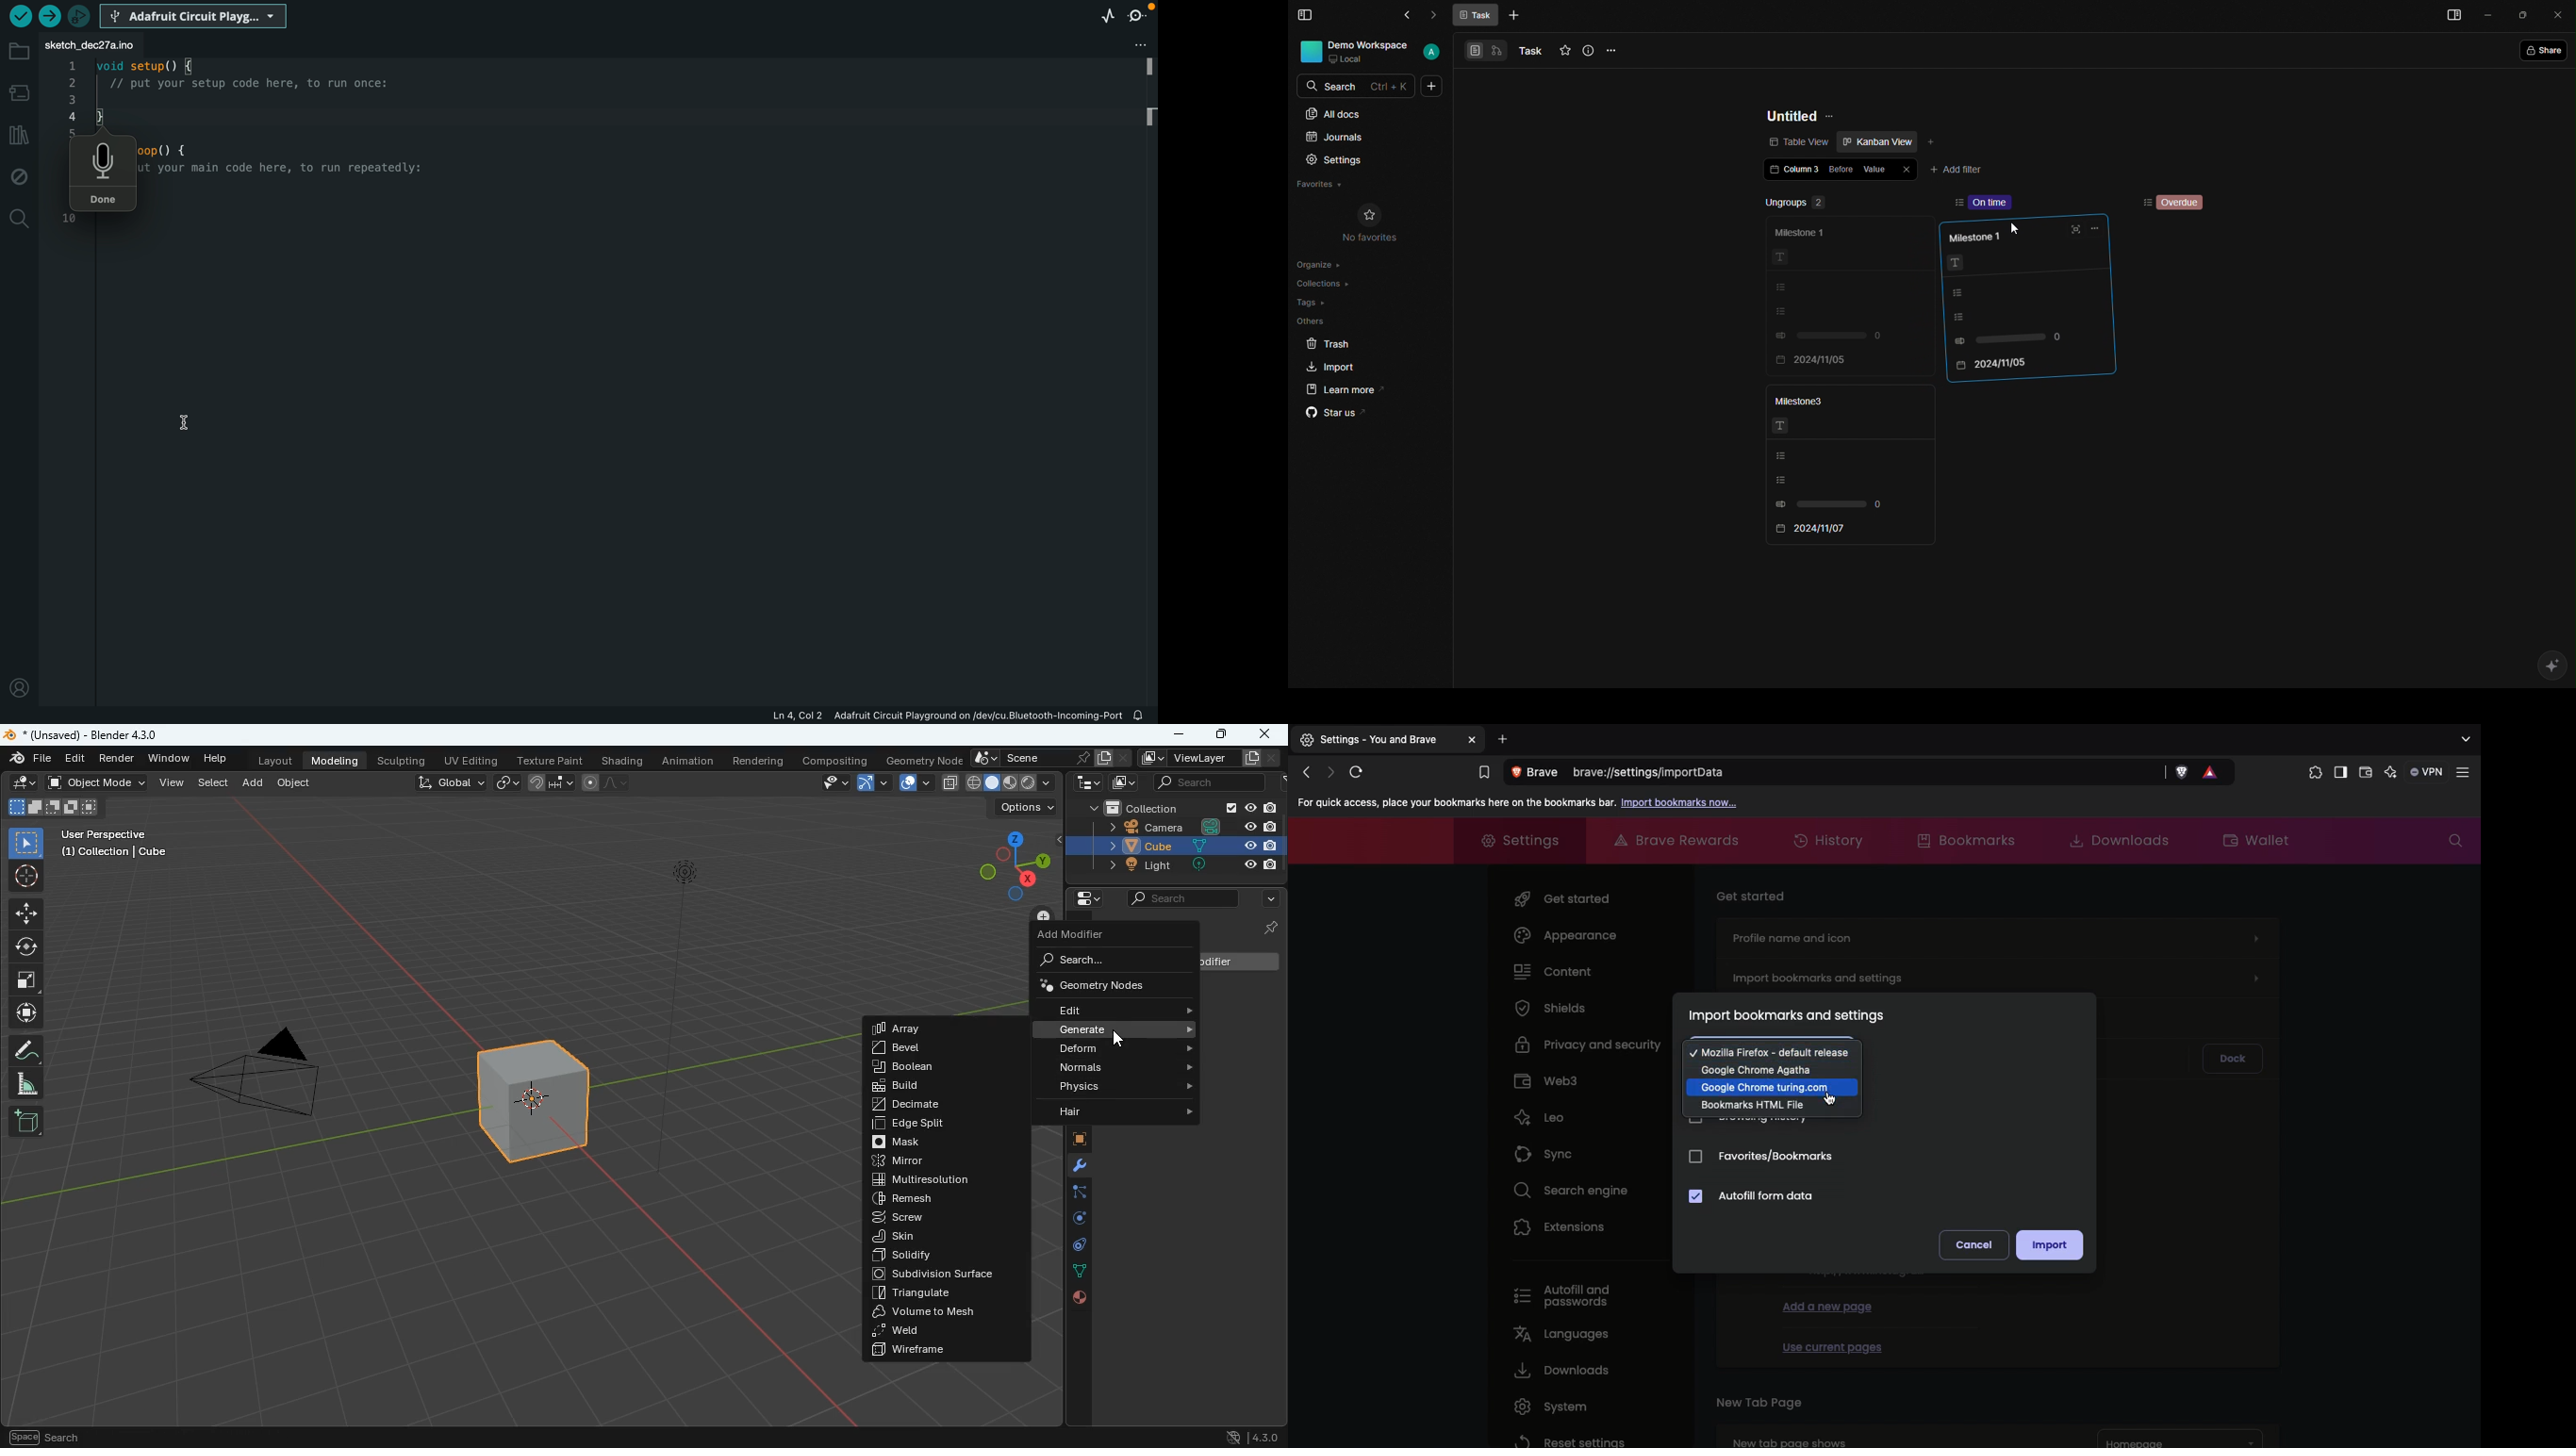 The width and height of the screenshot is (2576, 1456). What do you see at coordinates (1547, 1407) in the screenshot?
I see `System` at bounding box center [1547, 1407].